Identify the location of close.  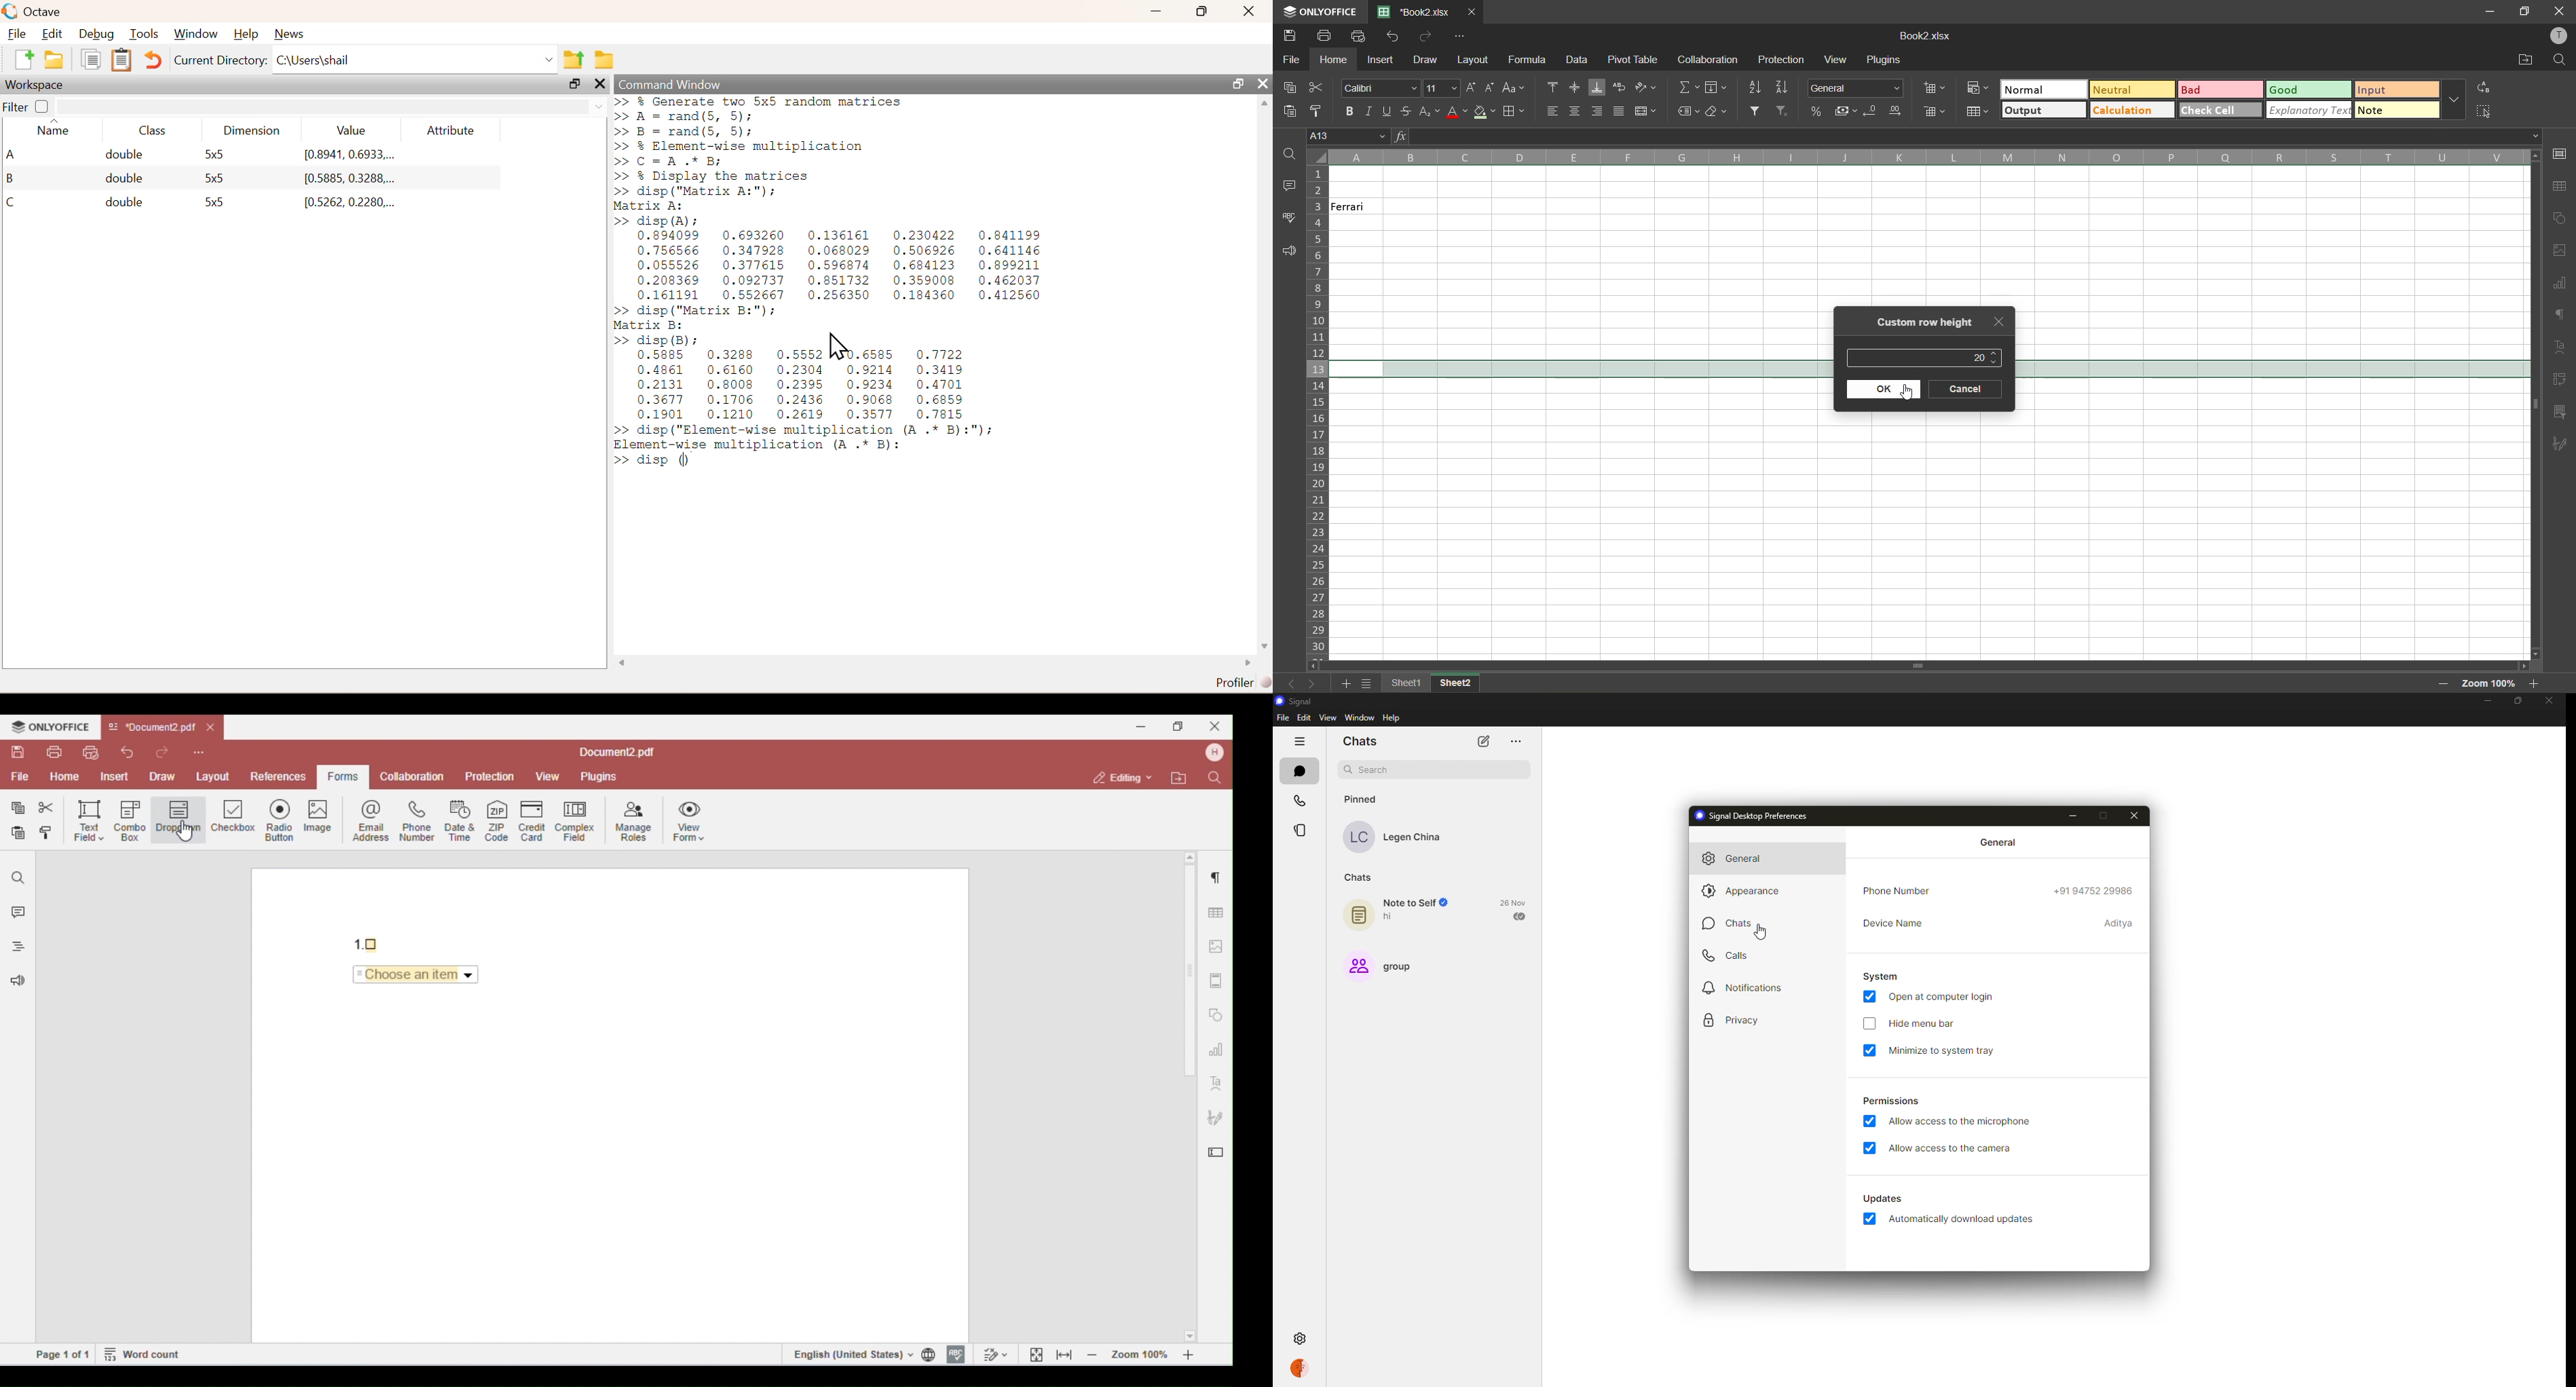
(2138, 815).